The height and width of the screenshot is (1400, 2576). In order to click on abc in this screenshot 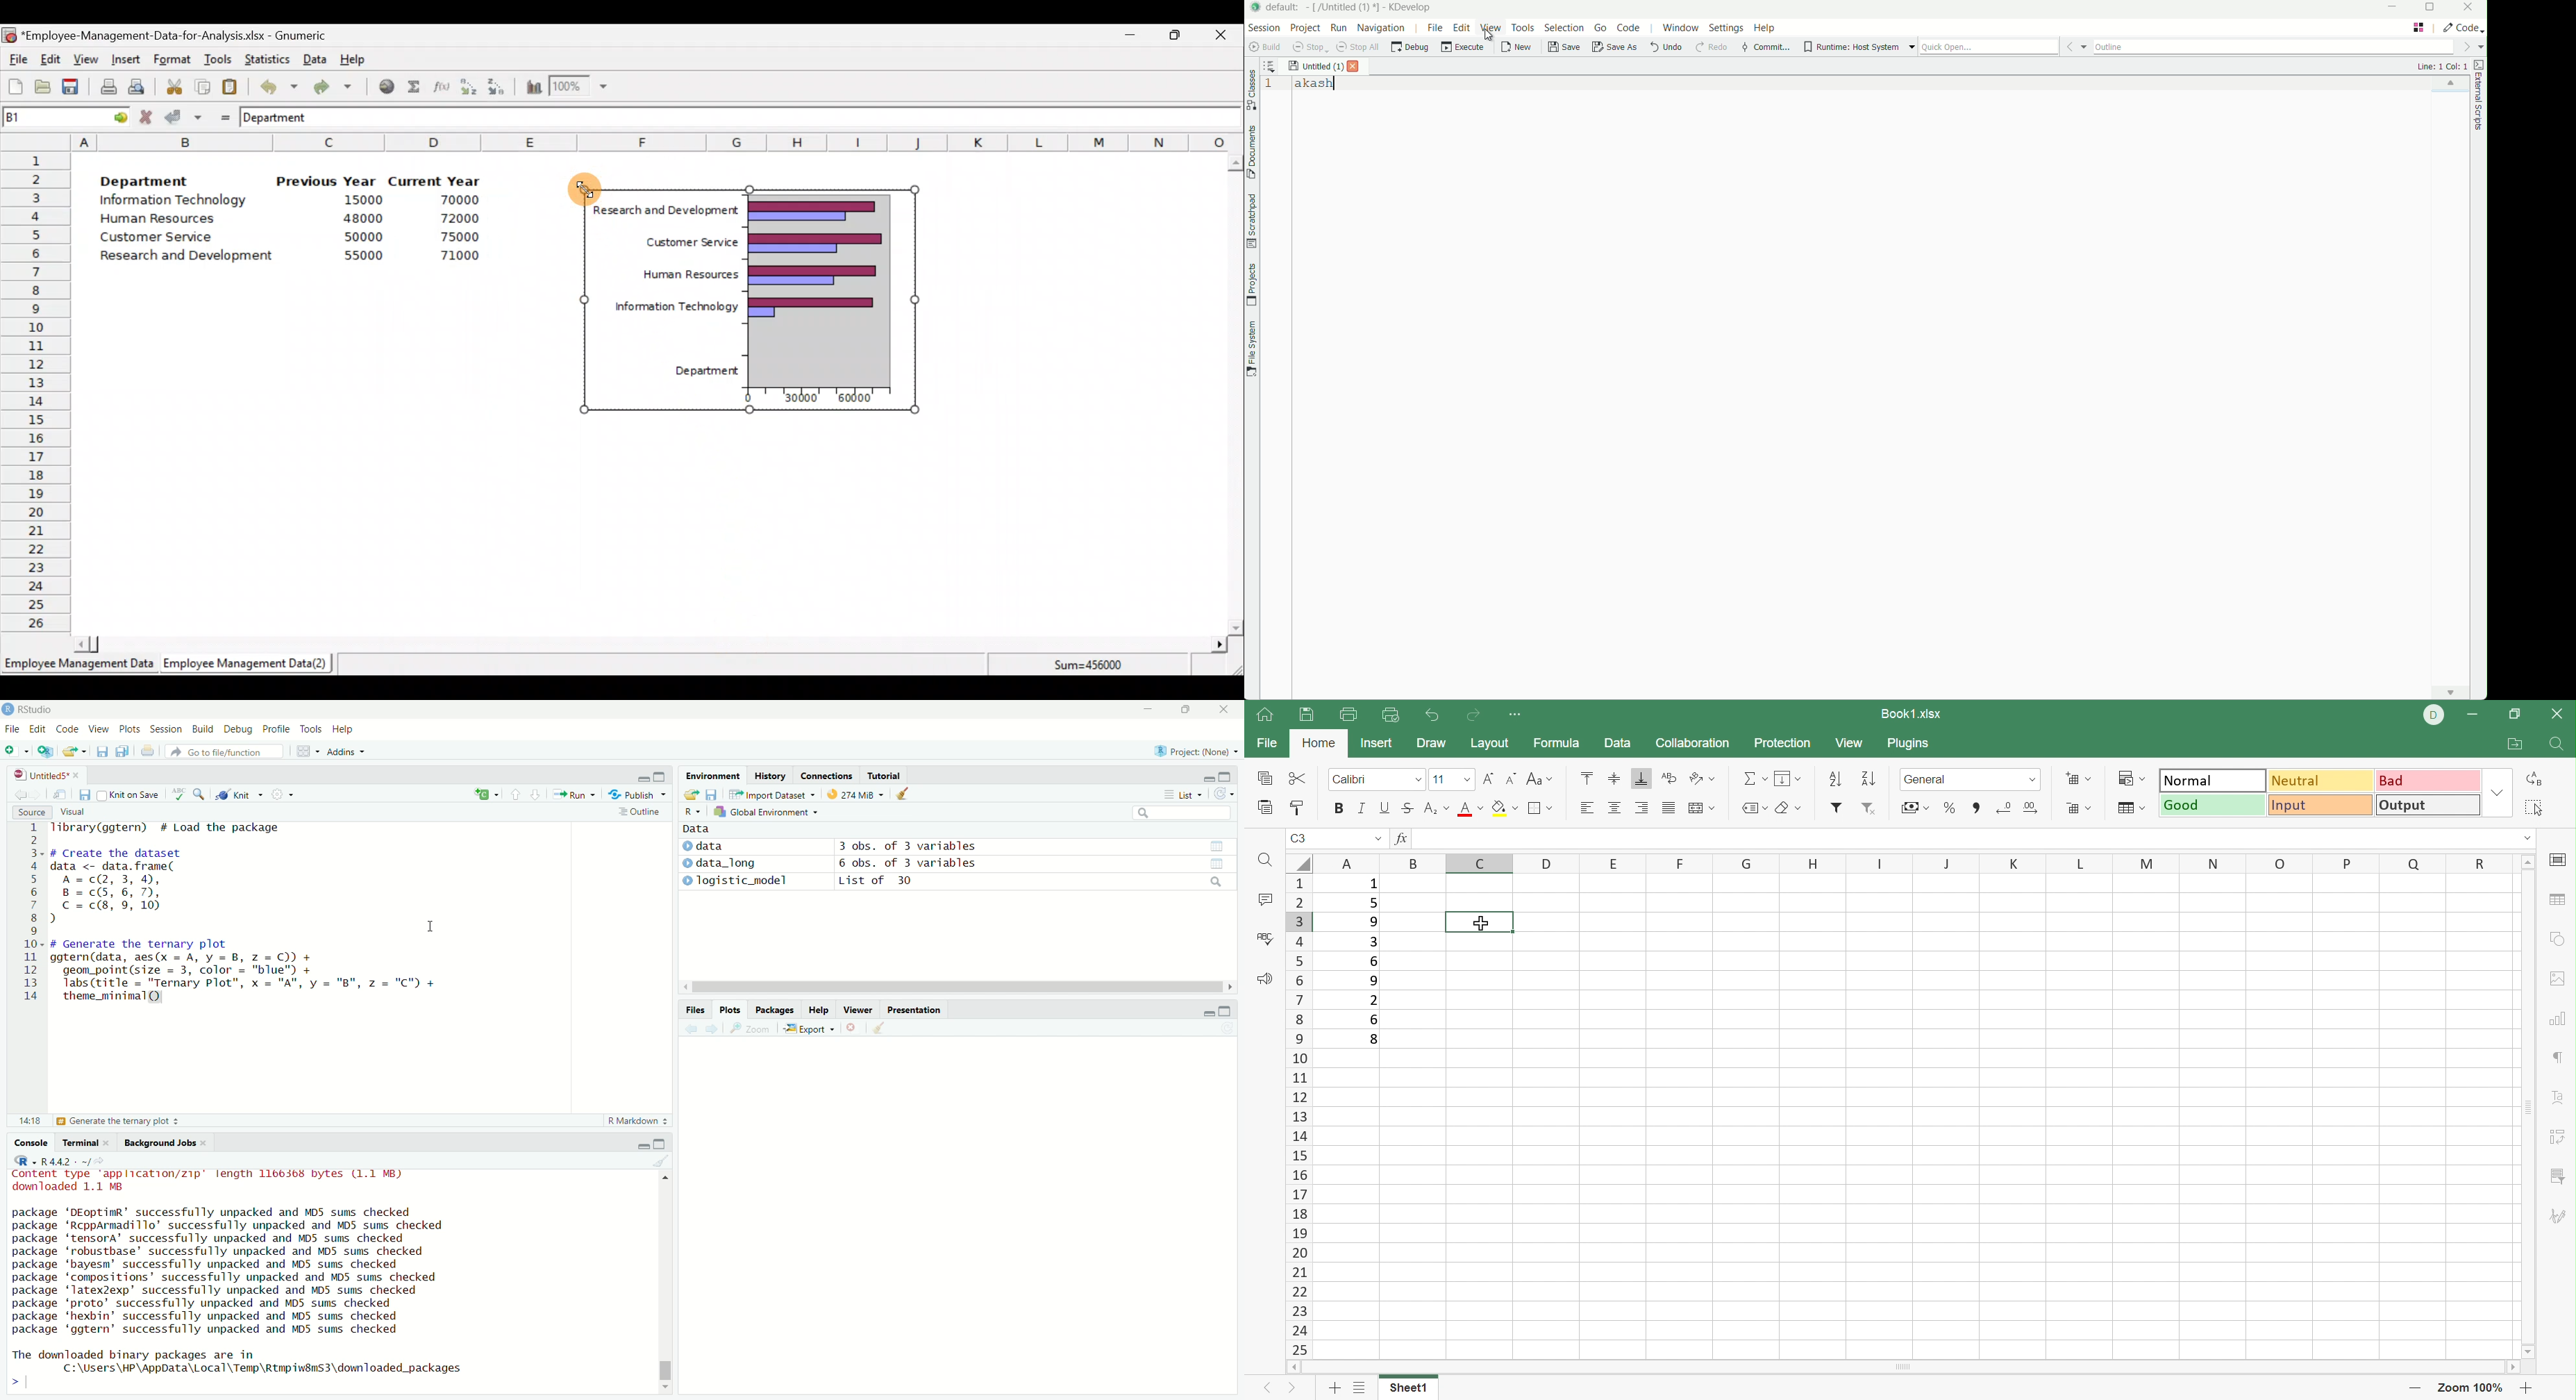, I will do `click(179, 797)`.